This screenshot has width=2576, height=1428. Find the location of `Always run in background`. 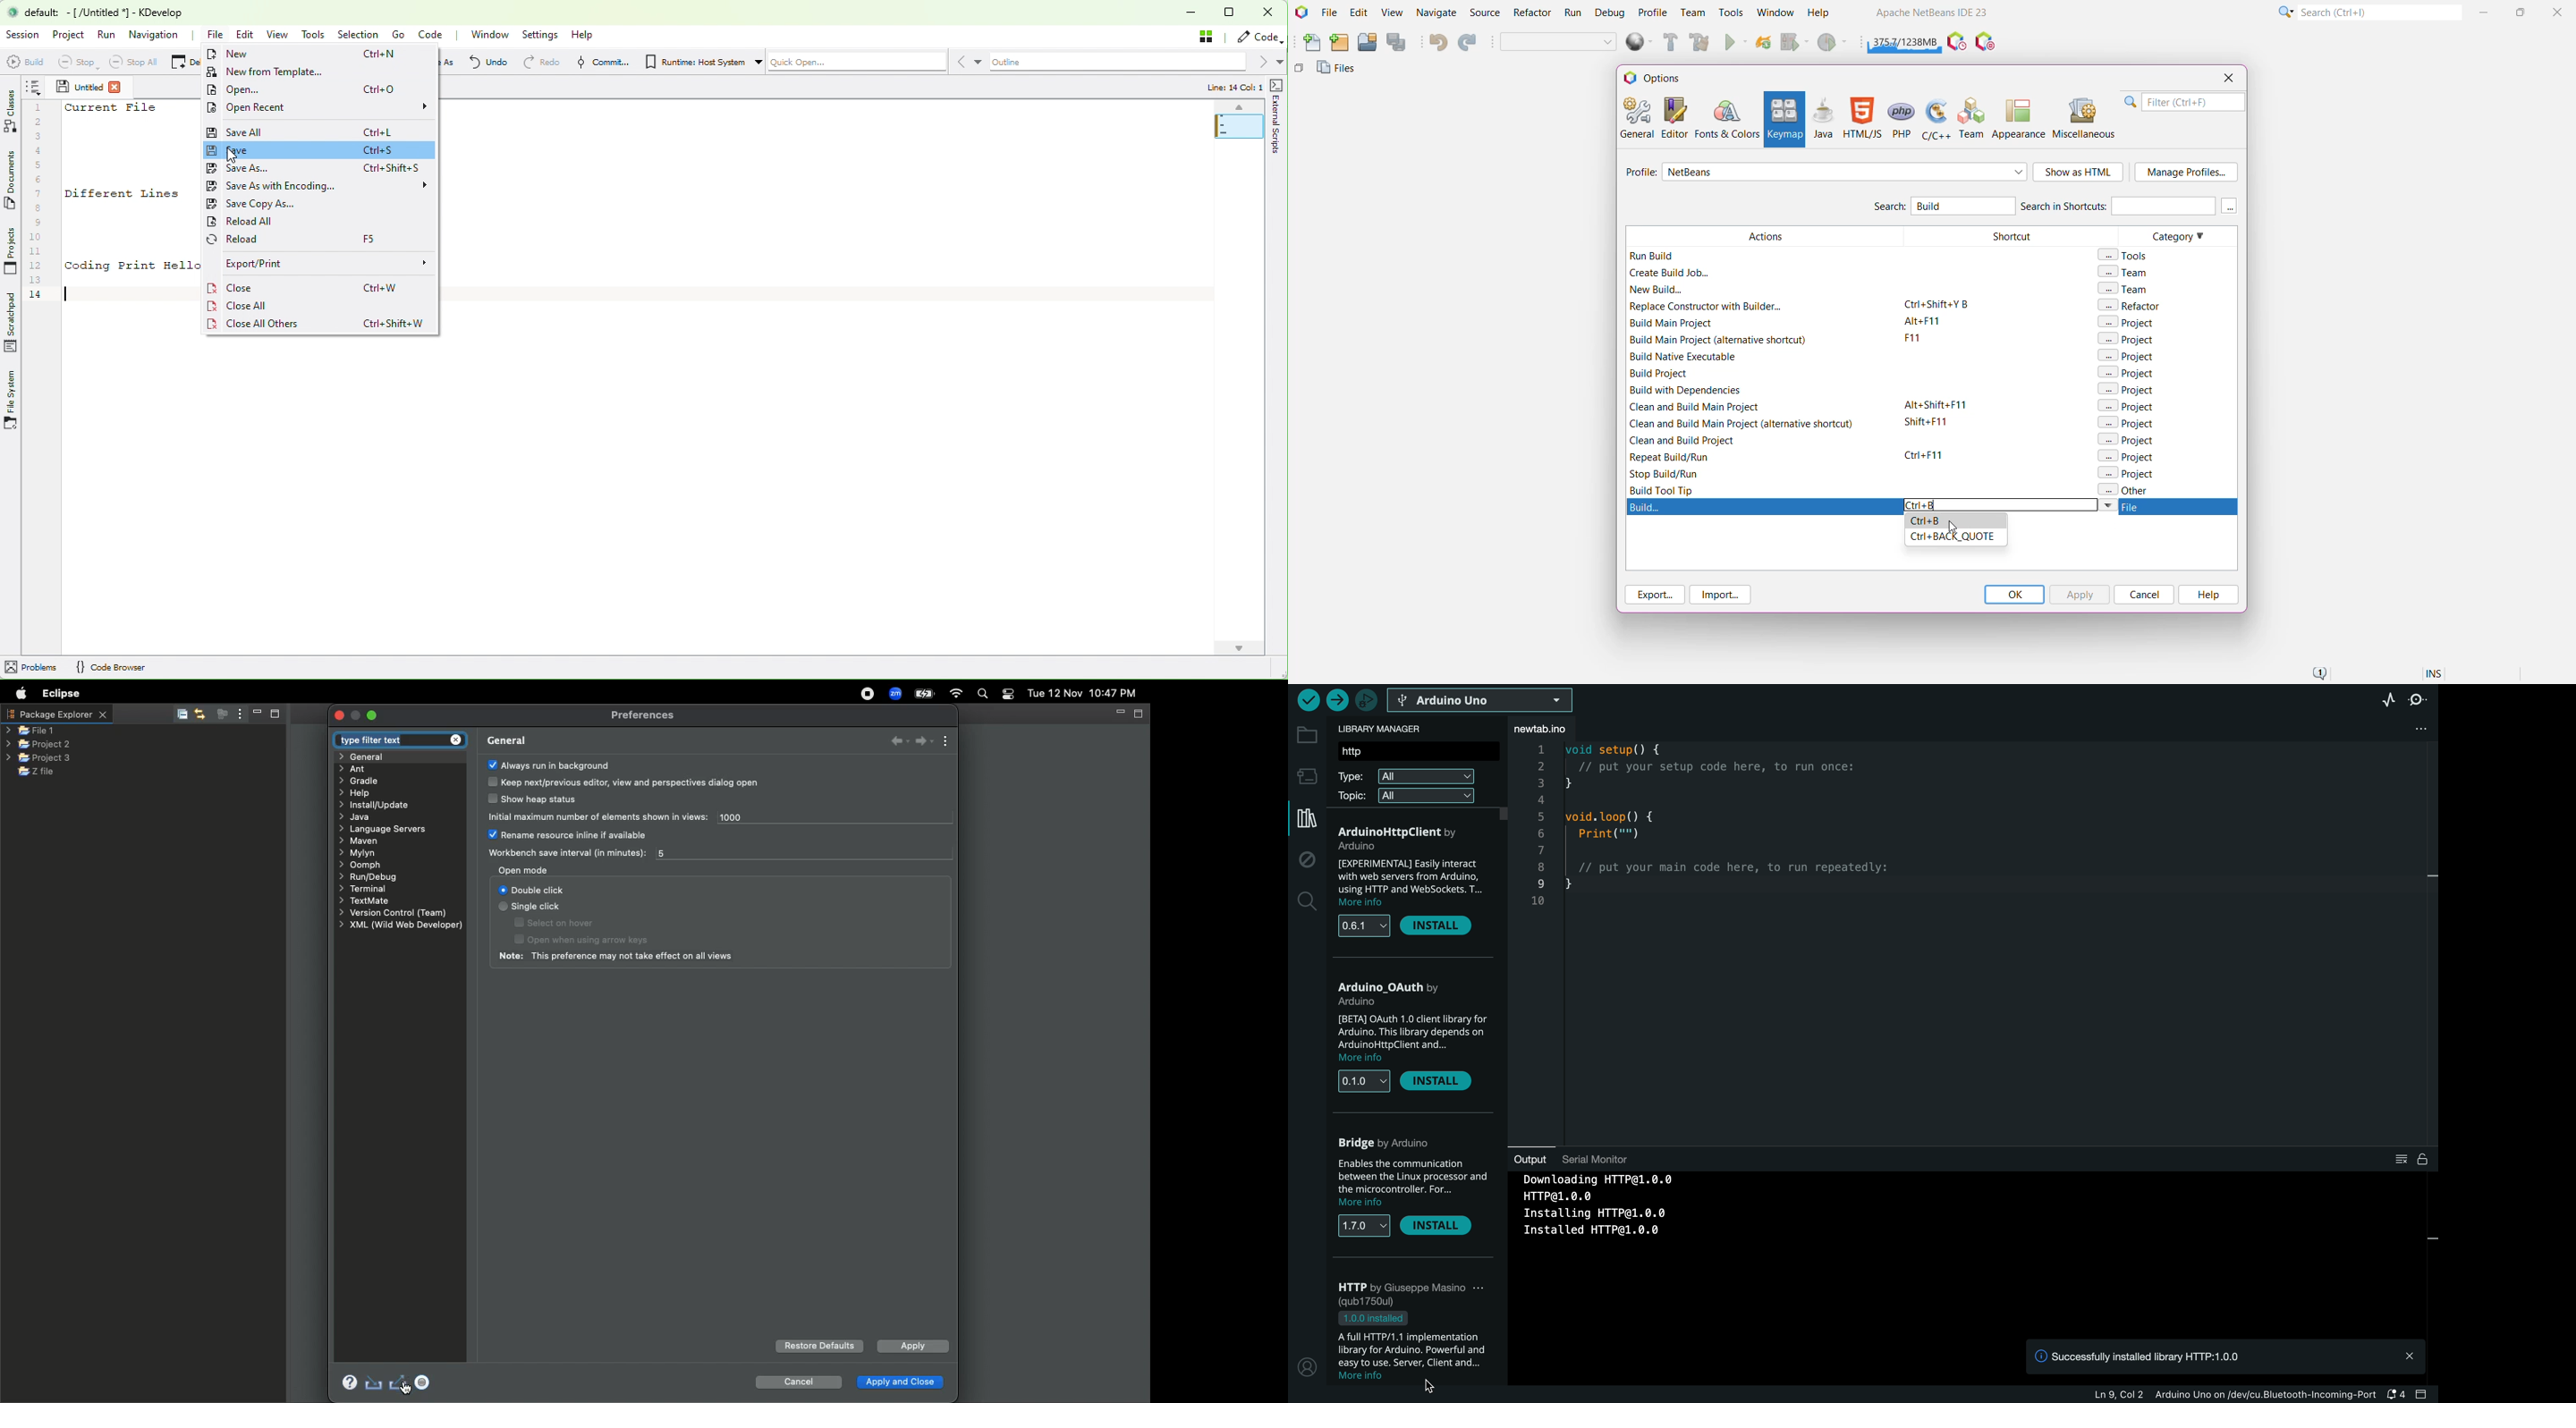

Always run in background is located at coordinates (549, 765).